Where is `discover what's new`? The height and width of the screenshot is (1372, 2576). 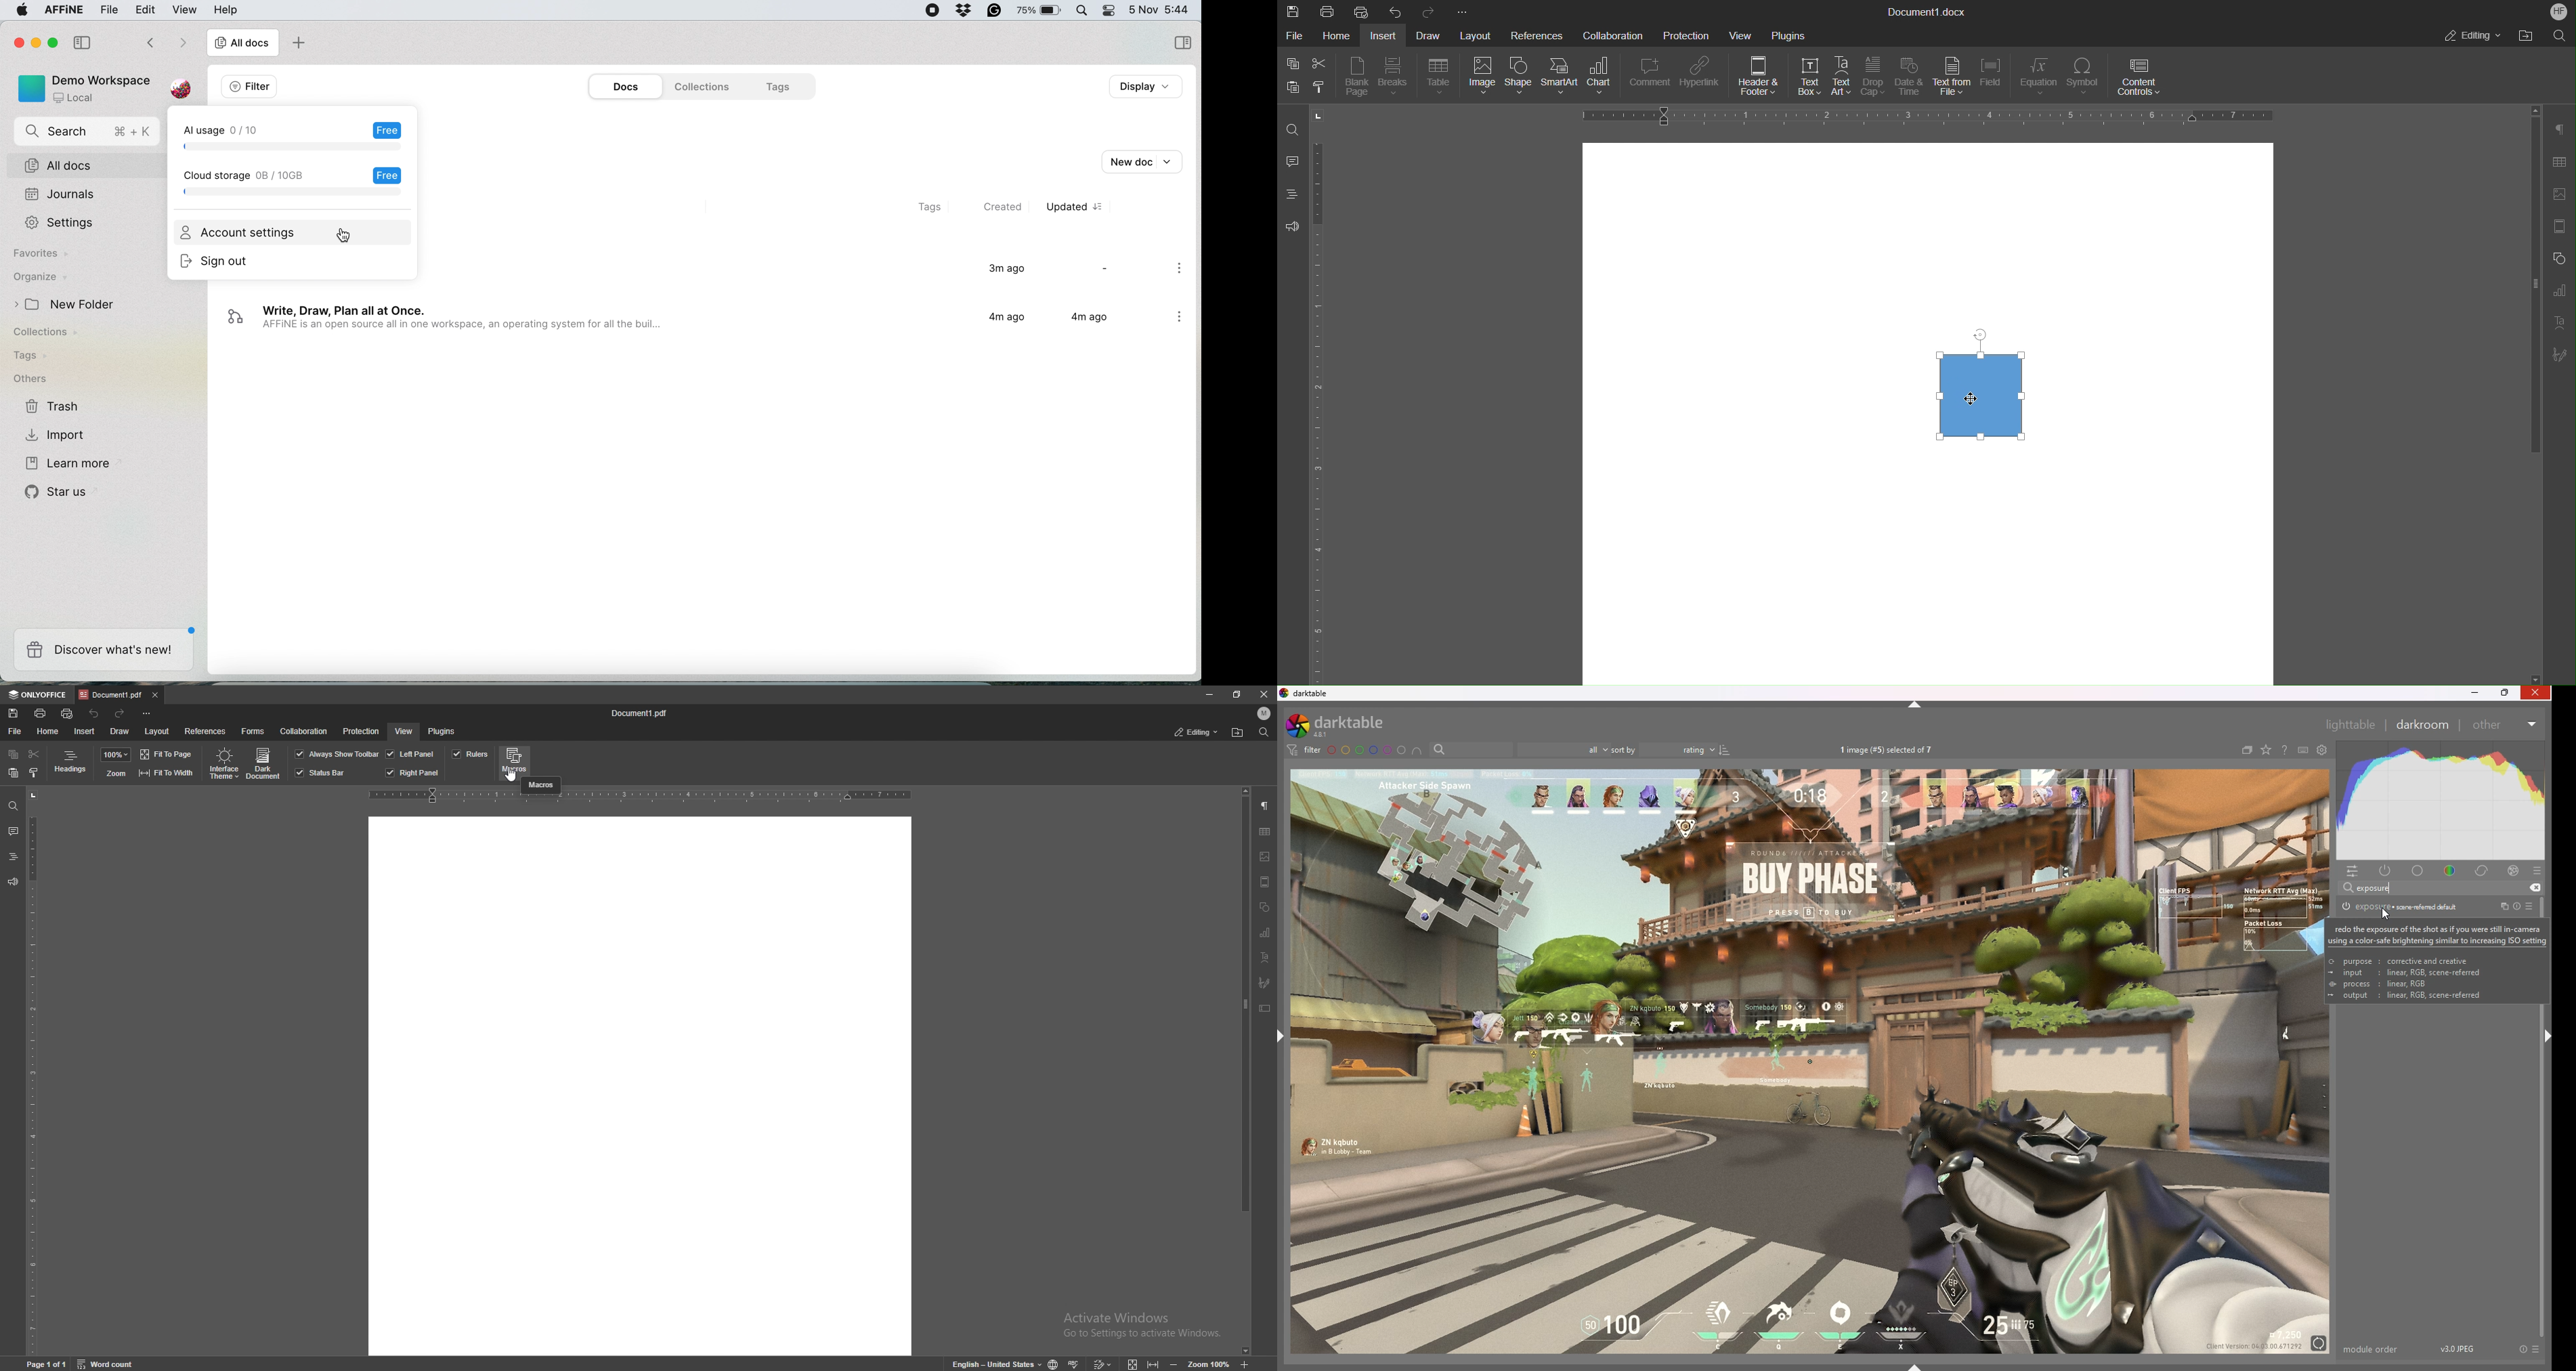 discover what's new is located at coordinates (103, 650).